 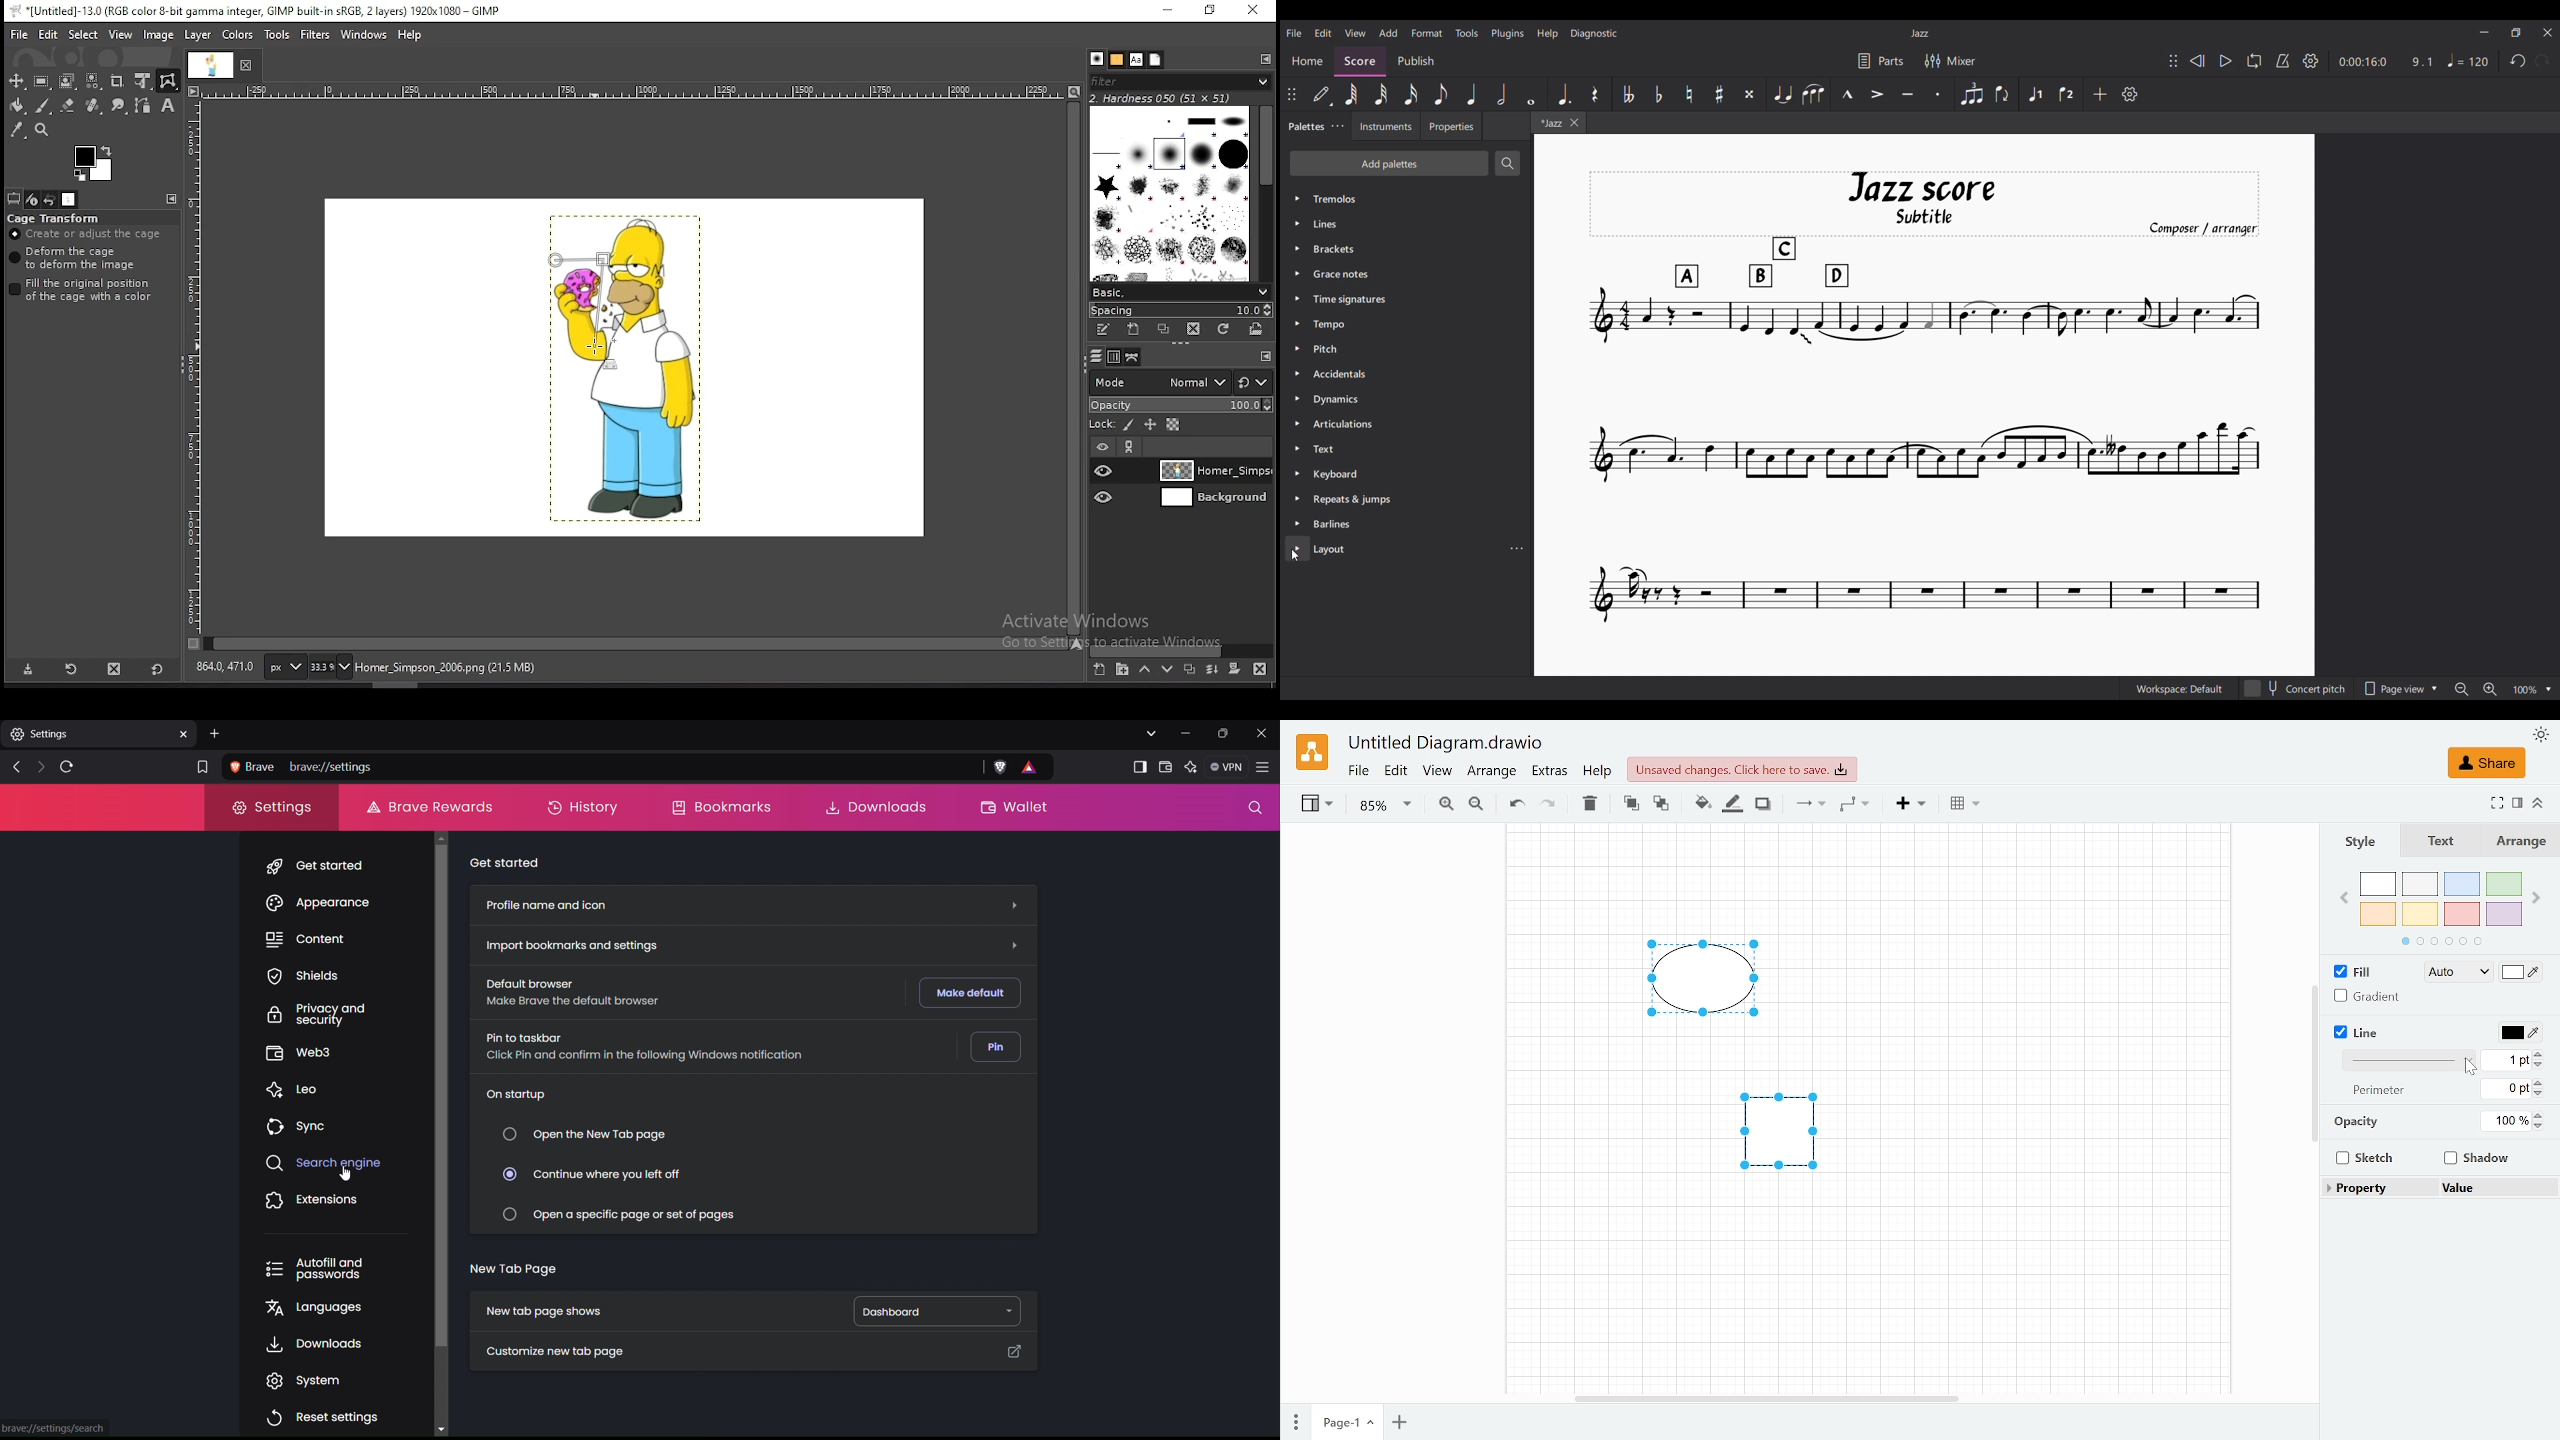 What do you see at coordinates (1145, 672) in the screenshot?
I see `move layer one step up` at bounding box center [1145, 672].